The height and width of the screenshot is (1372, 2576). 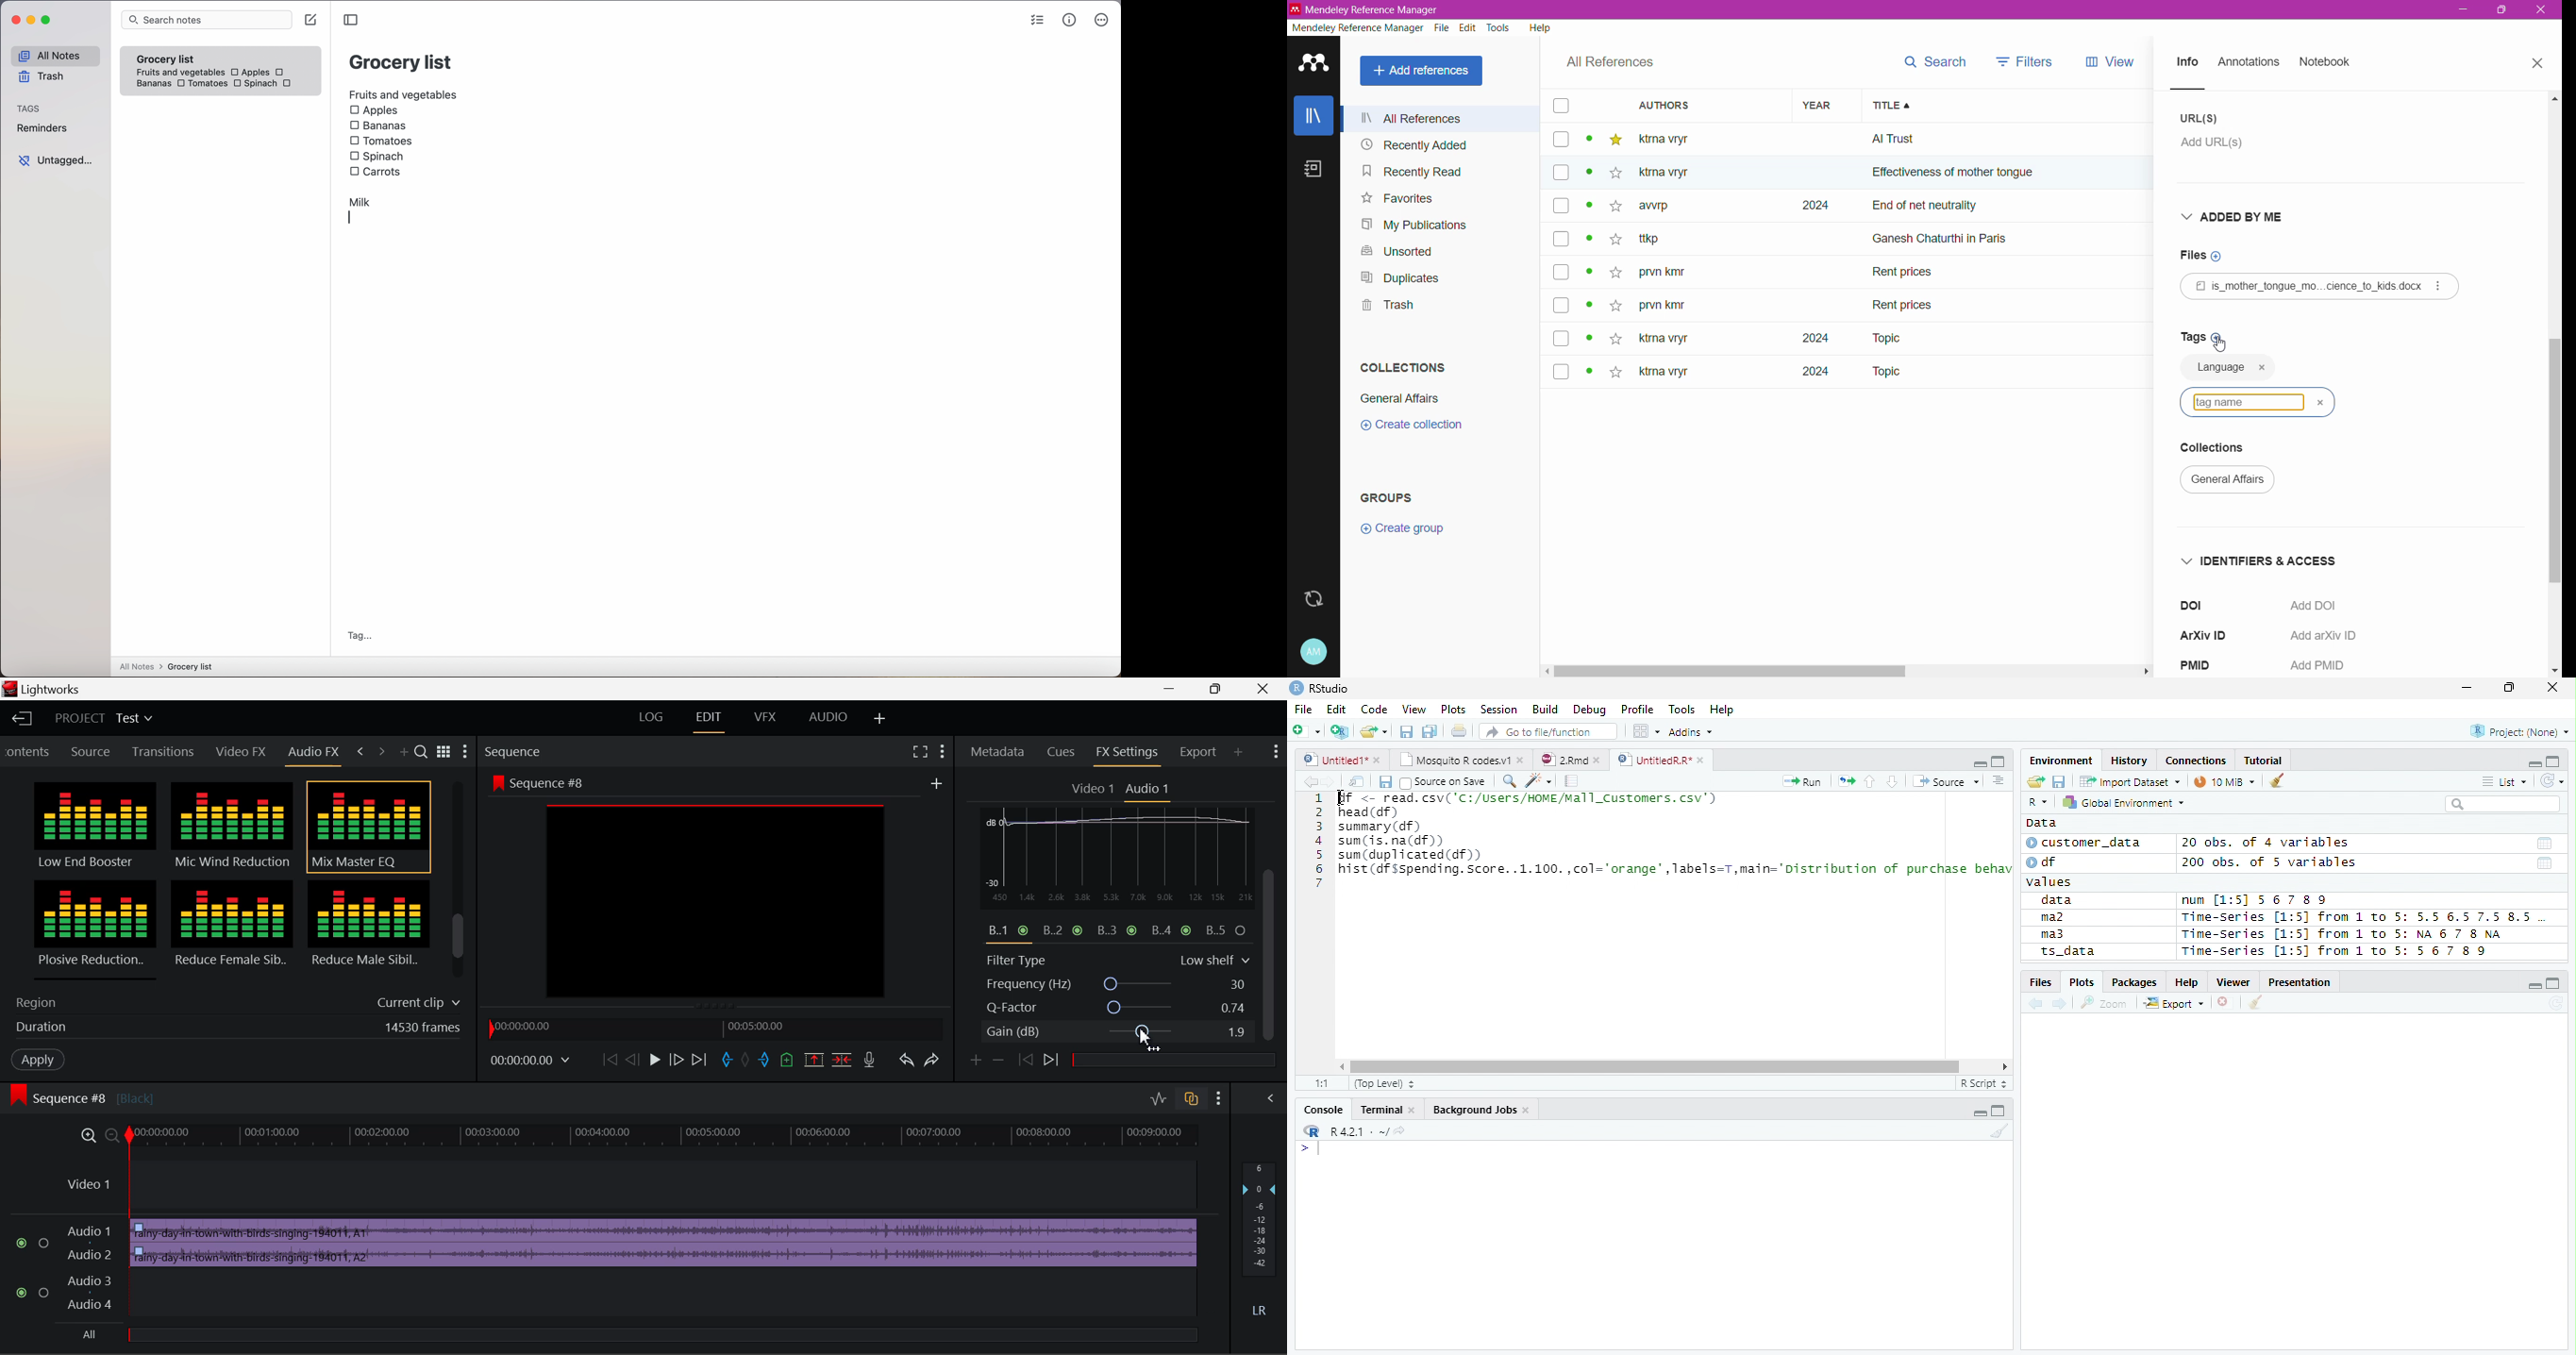 What do you see at coordinates (361, 200) in the screenshot?
I see `Milk` at bounding box center [361, 200].